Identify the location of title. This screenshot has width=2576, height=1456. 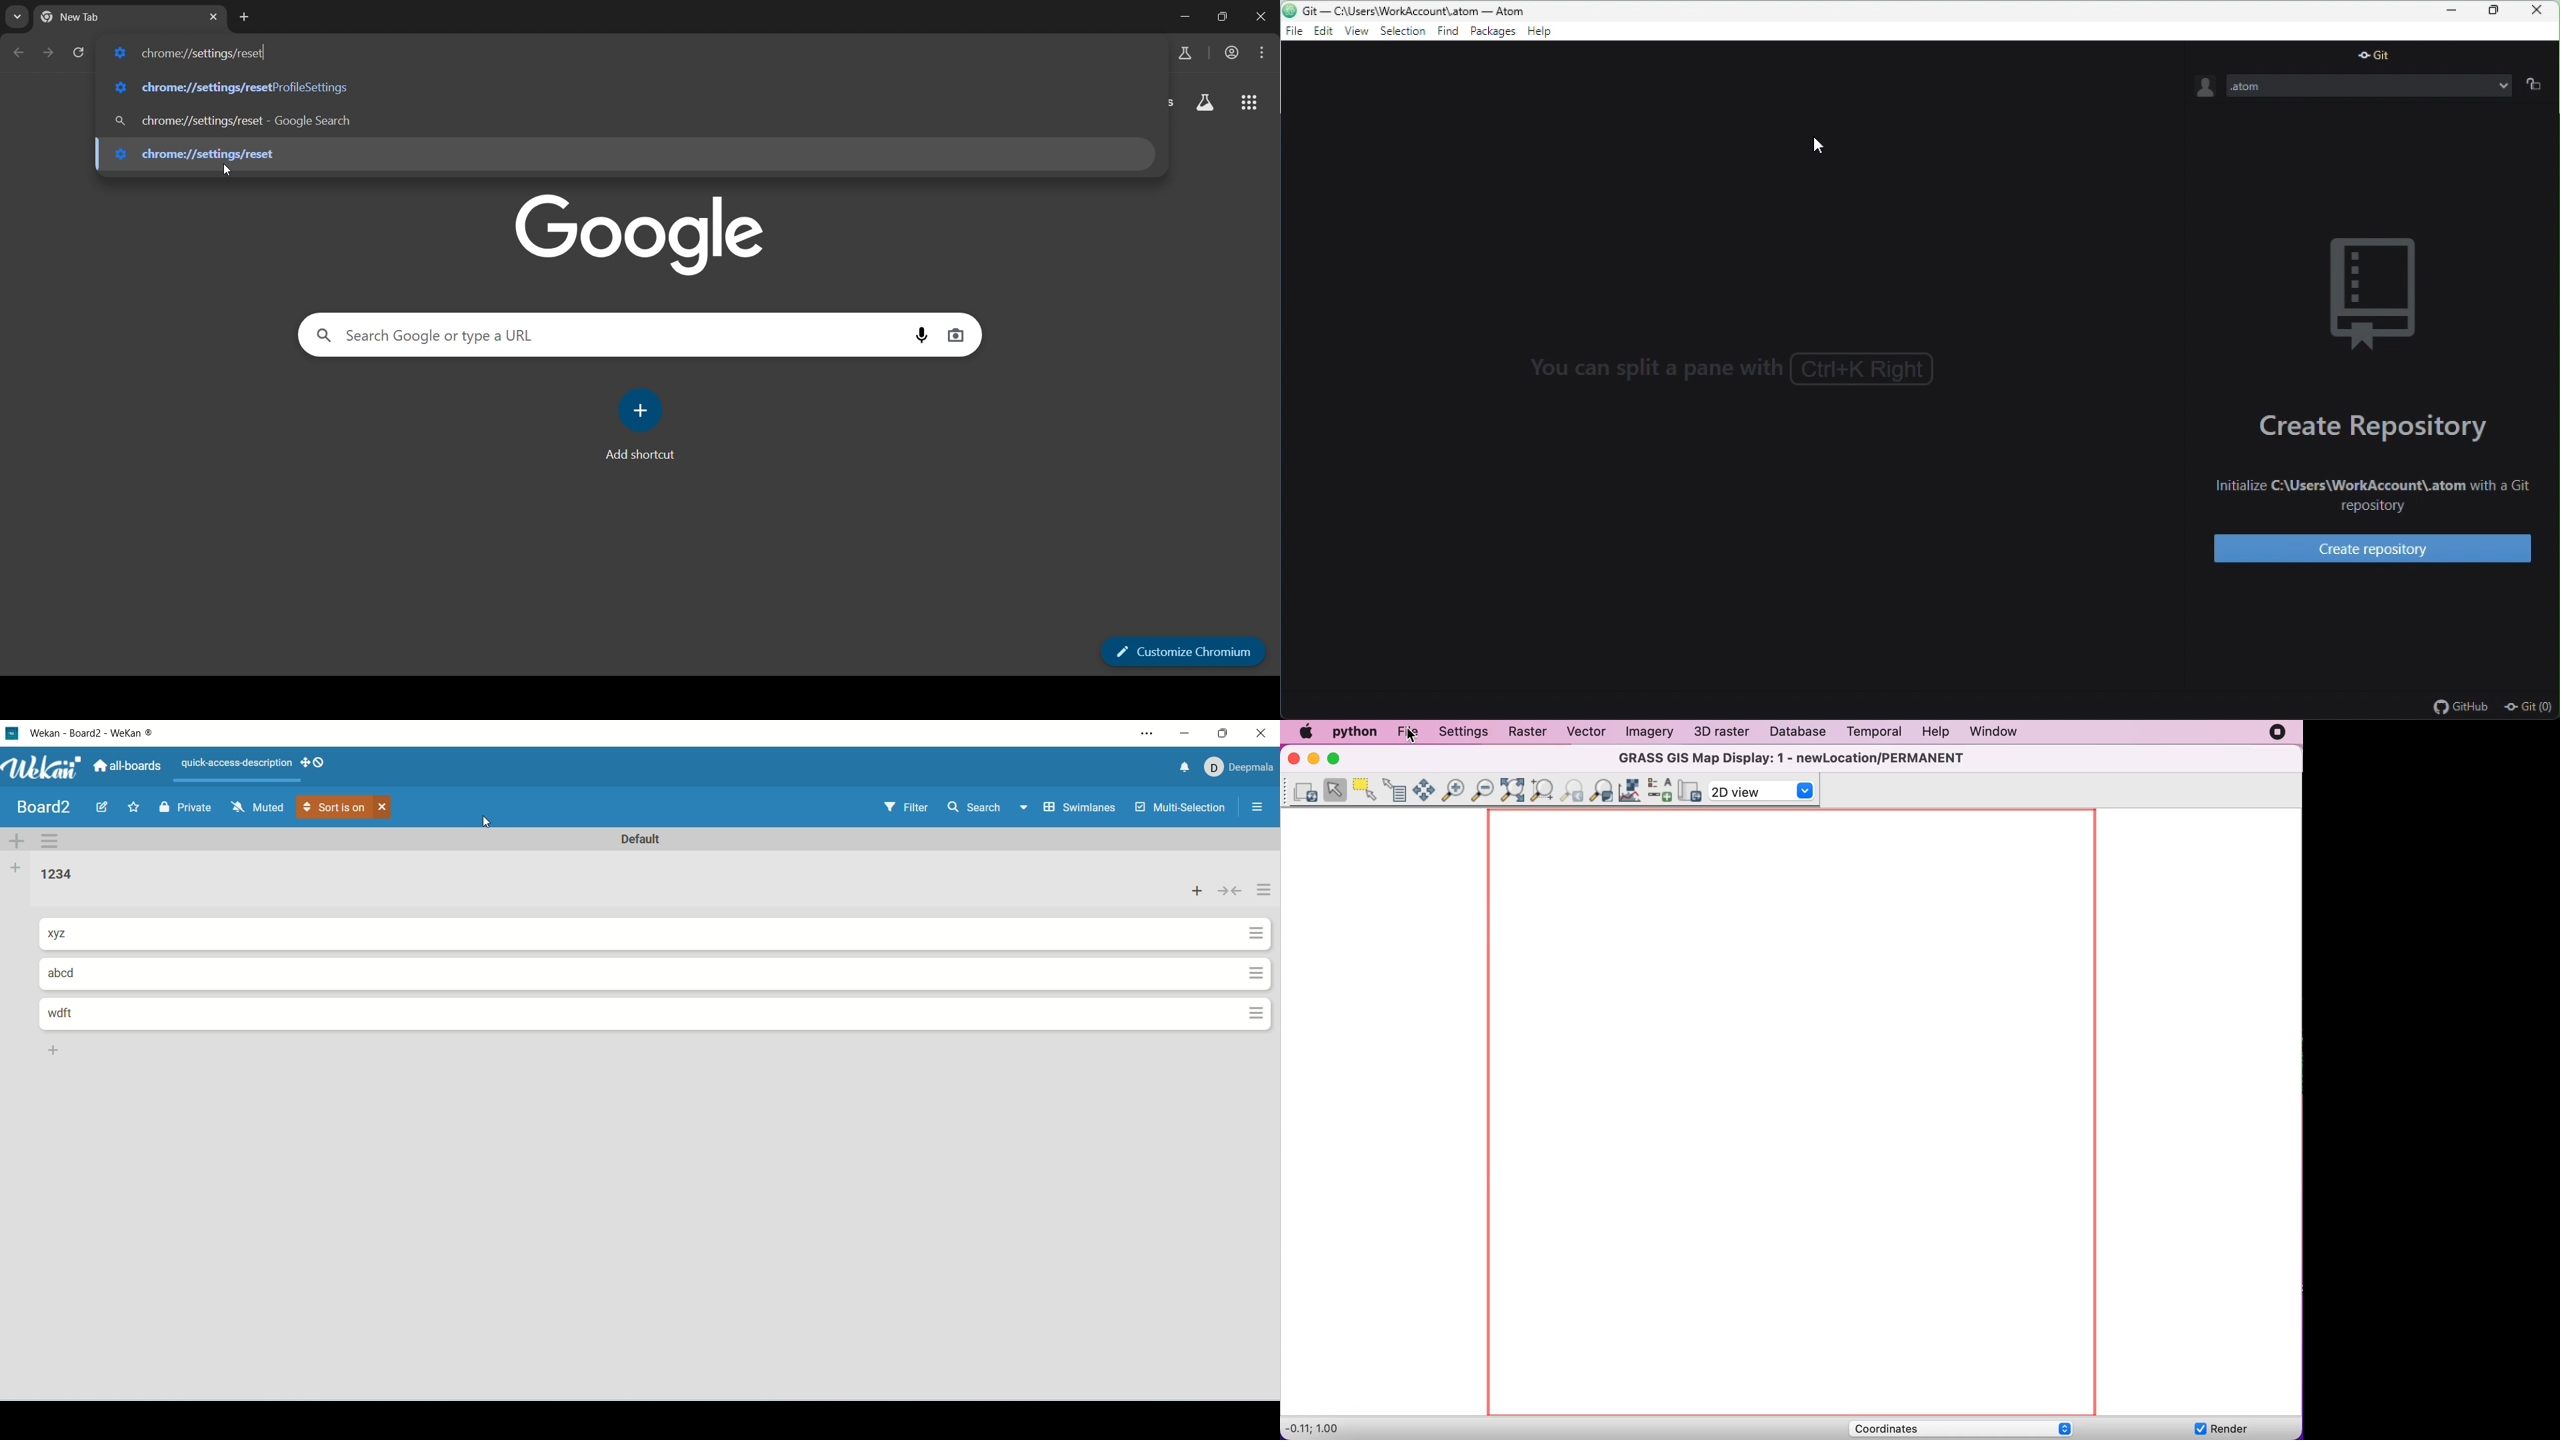
(103, 734).